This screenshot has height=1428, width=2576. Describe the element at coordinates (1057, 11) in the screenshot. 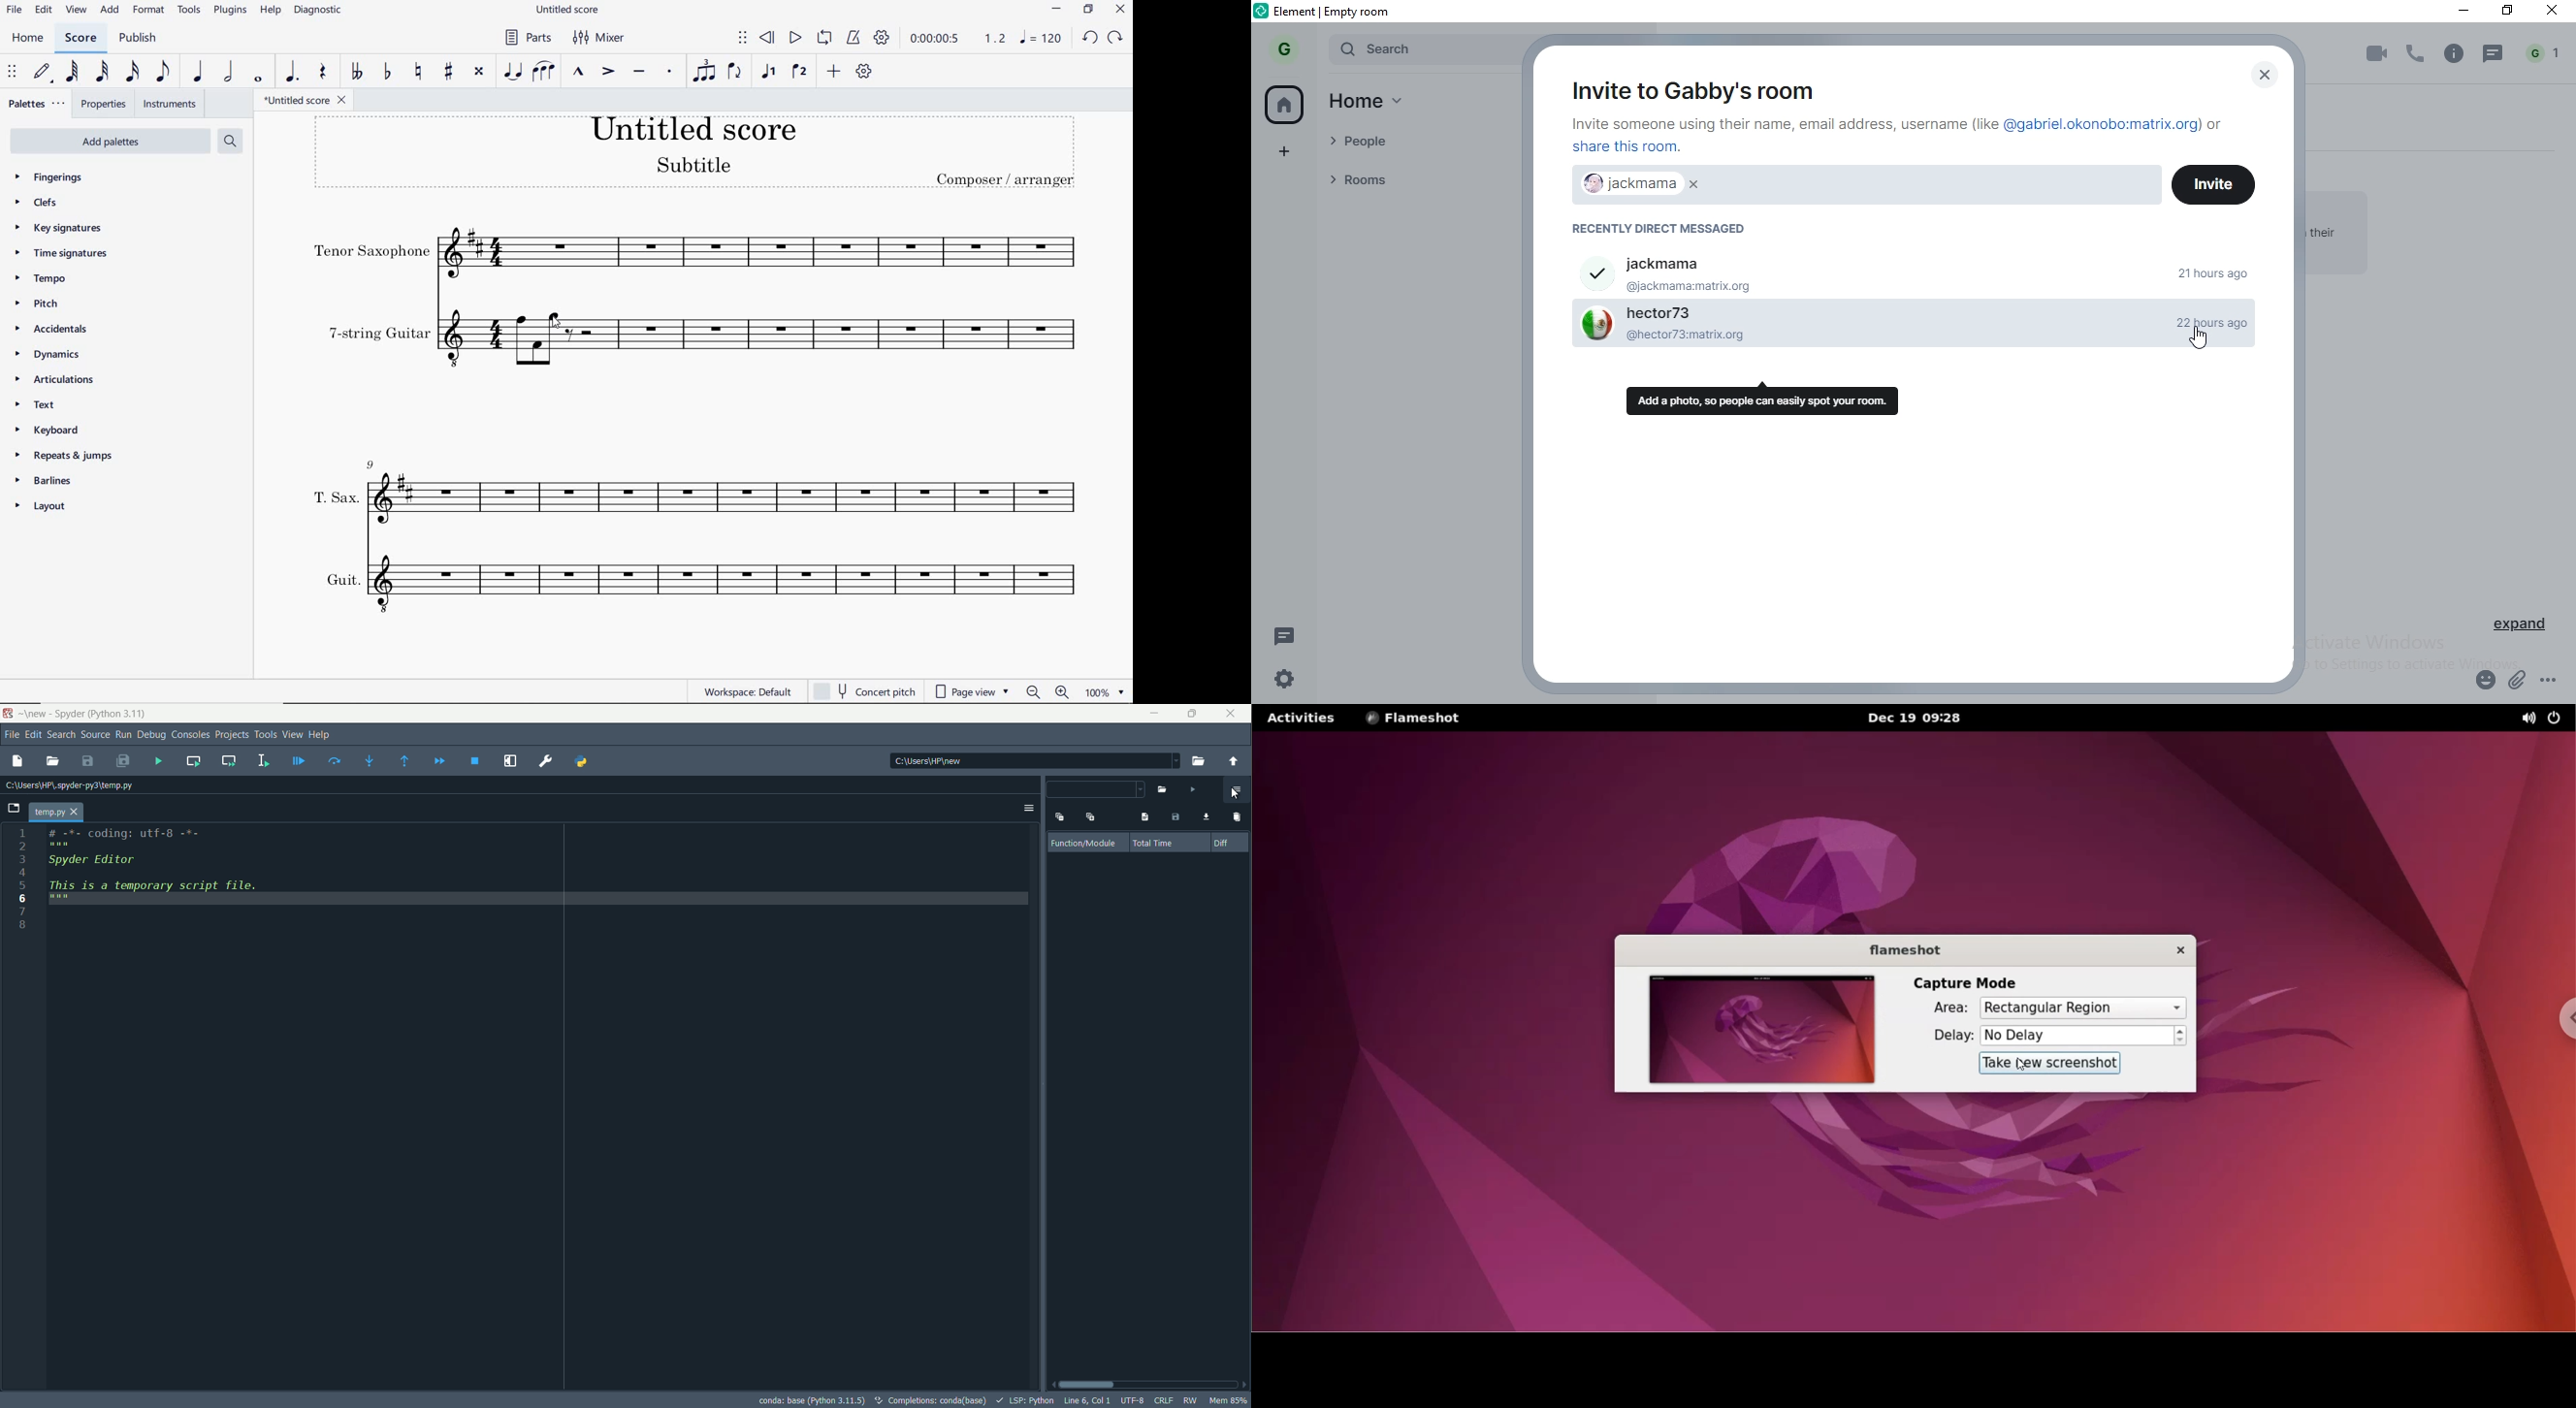

I see `MINIMIZE` at that location.